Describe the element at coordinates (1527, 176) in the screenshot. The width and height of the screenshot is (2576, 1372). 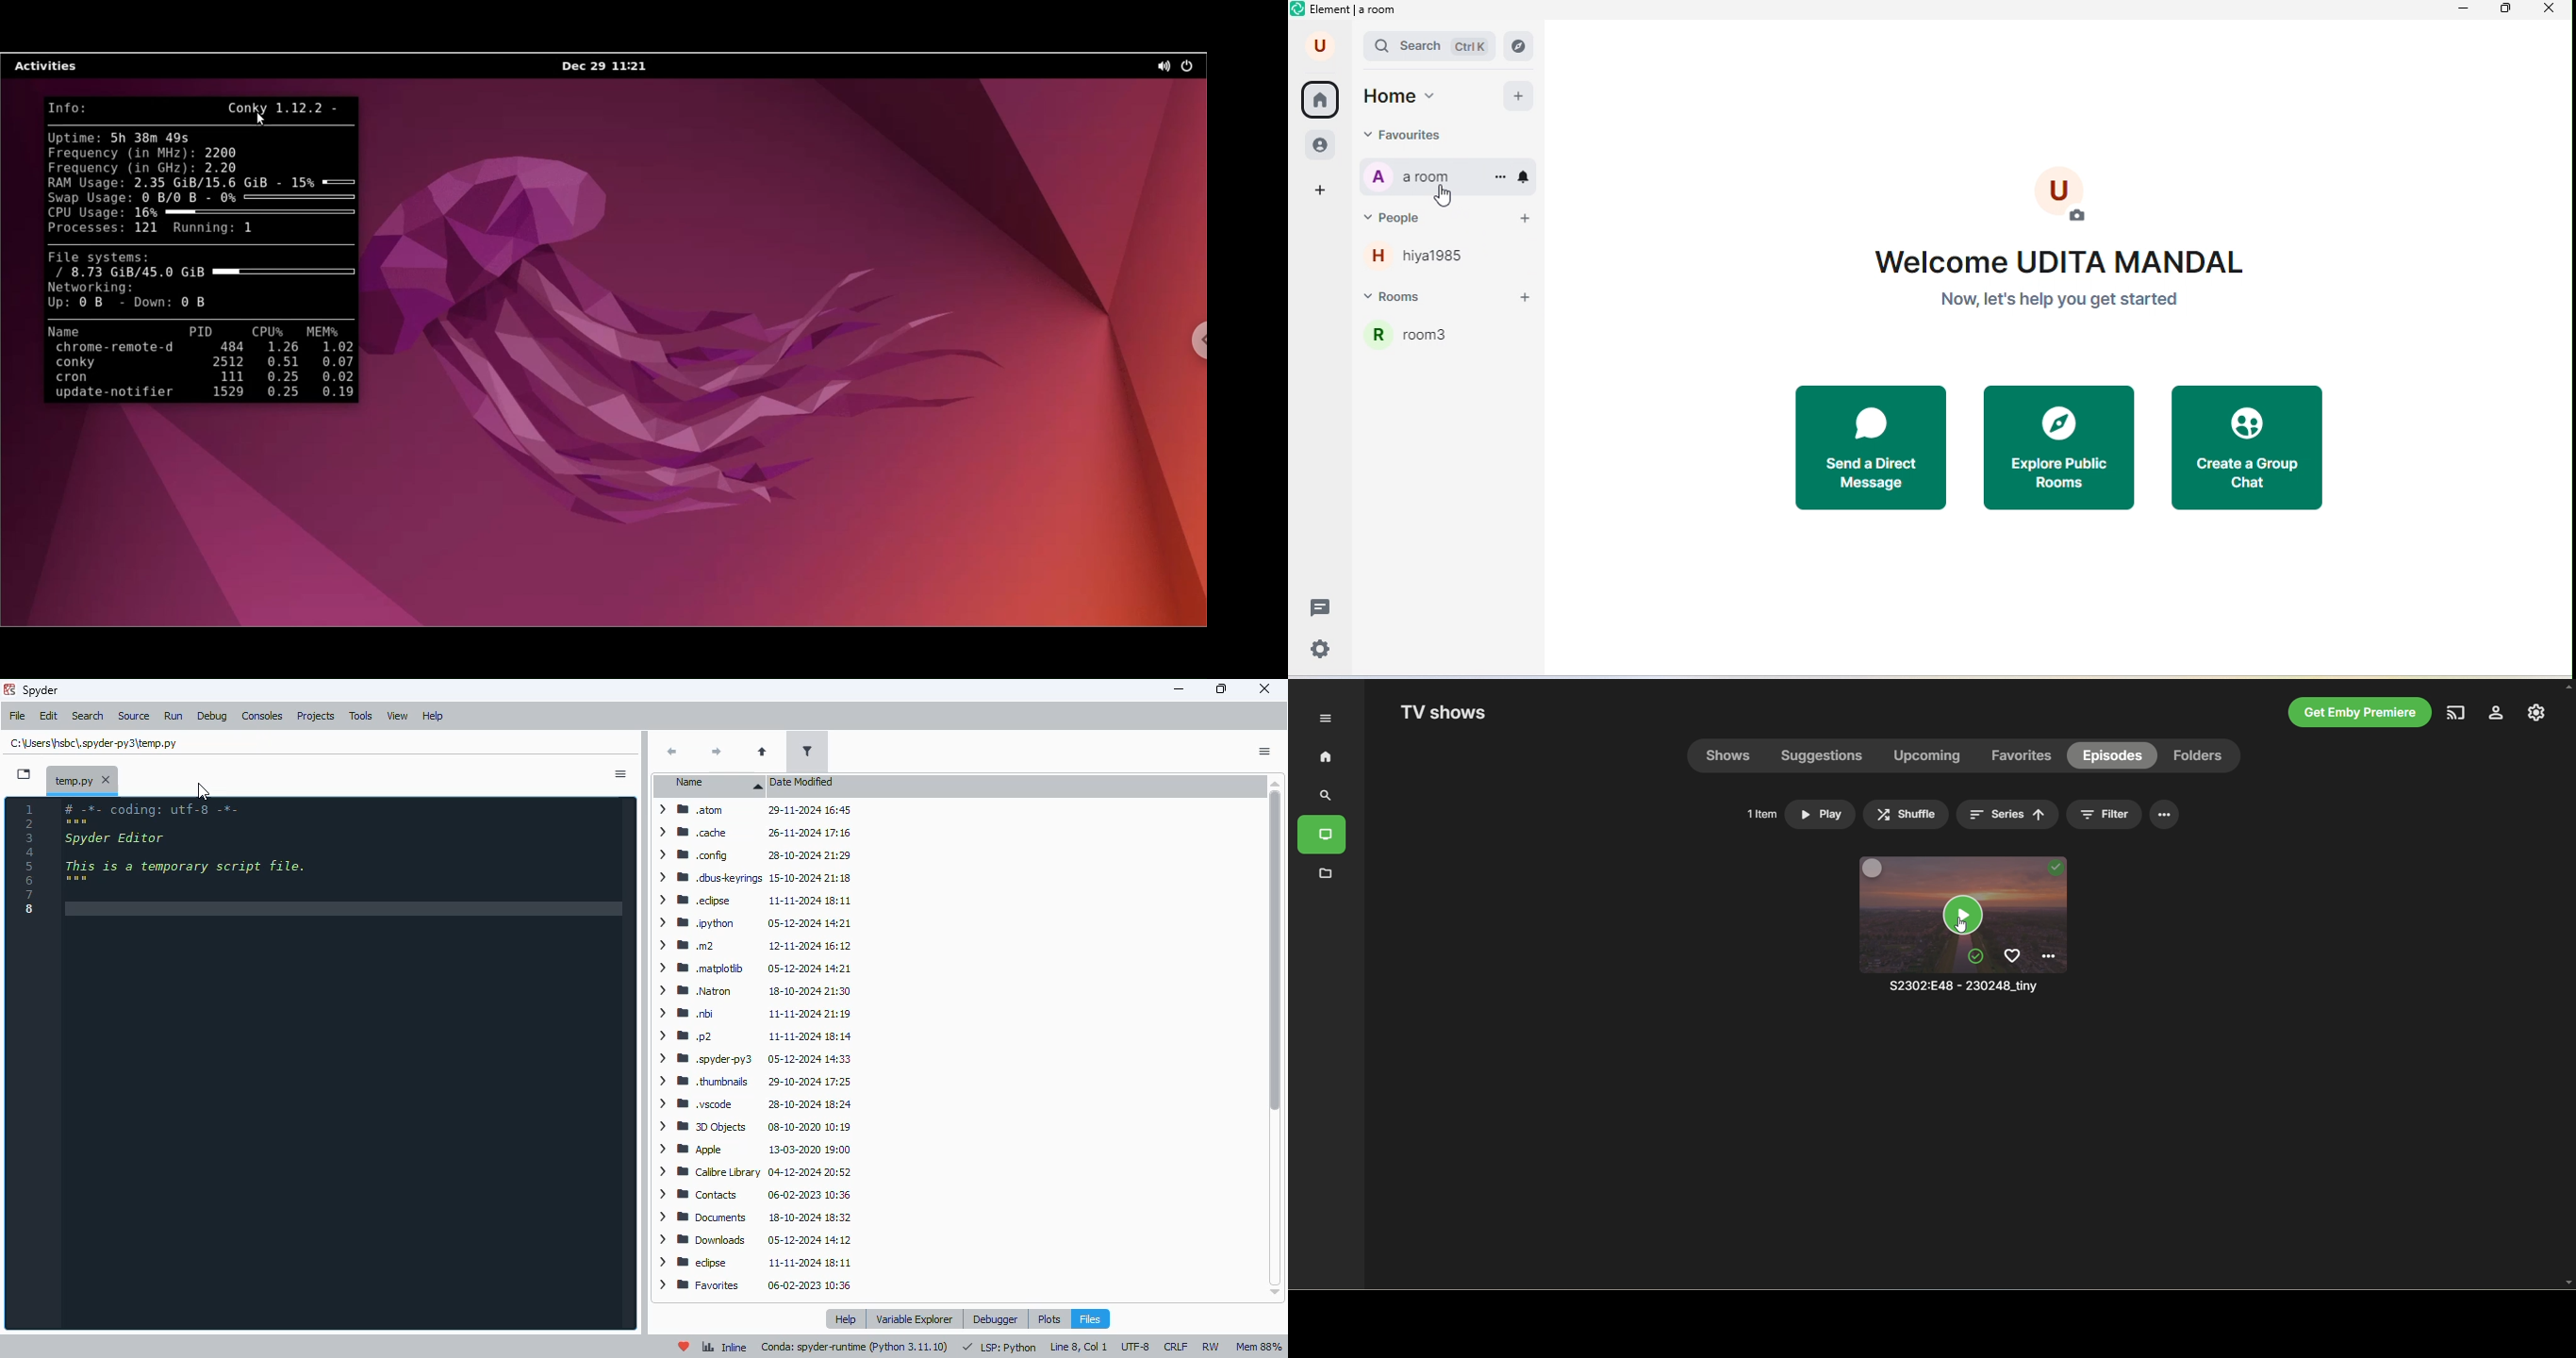
I see `notifications` at that location.